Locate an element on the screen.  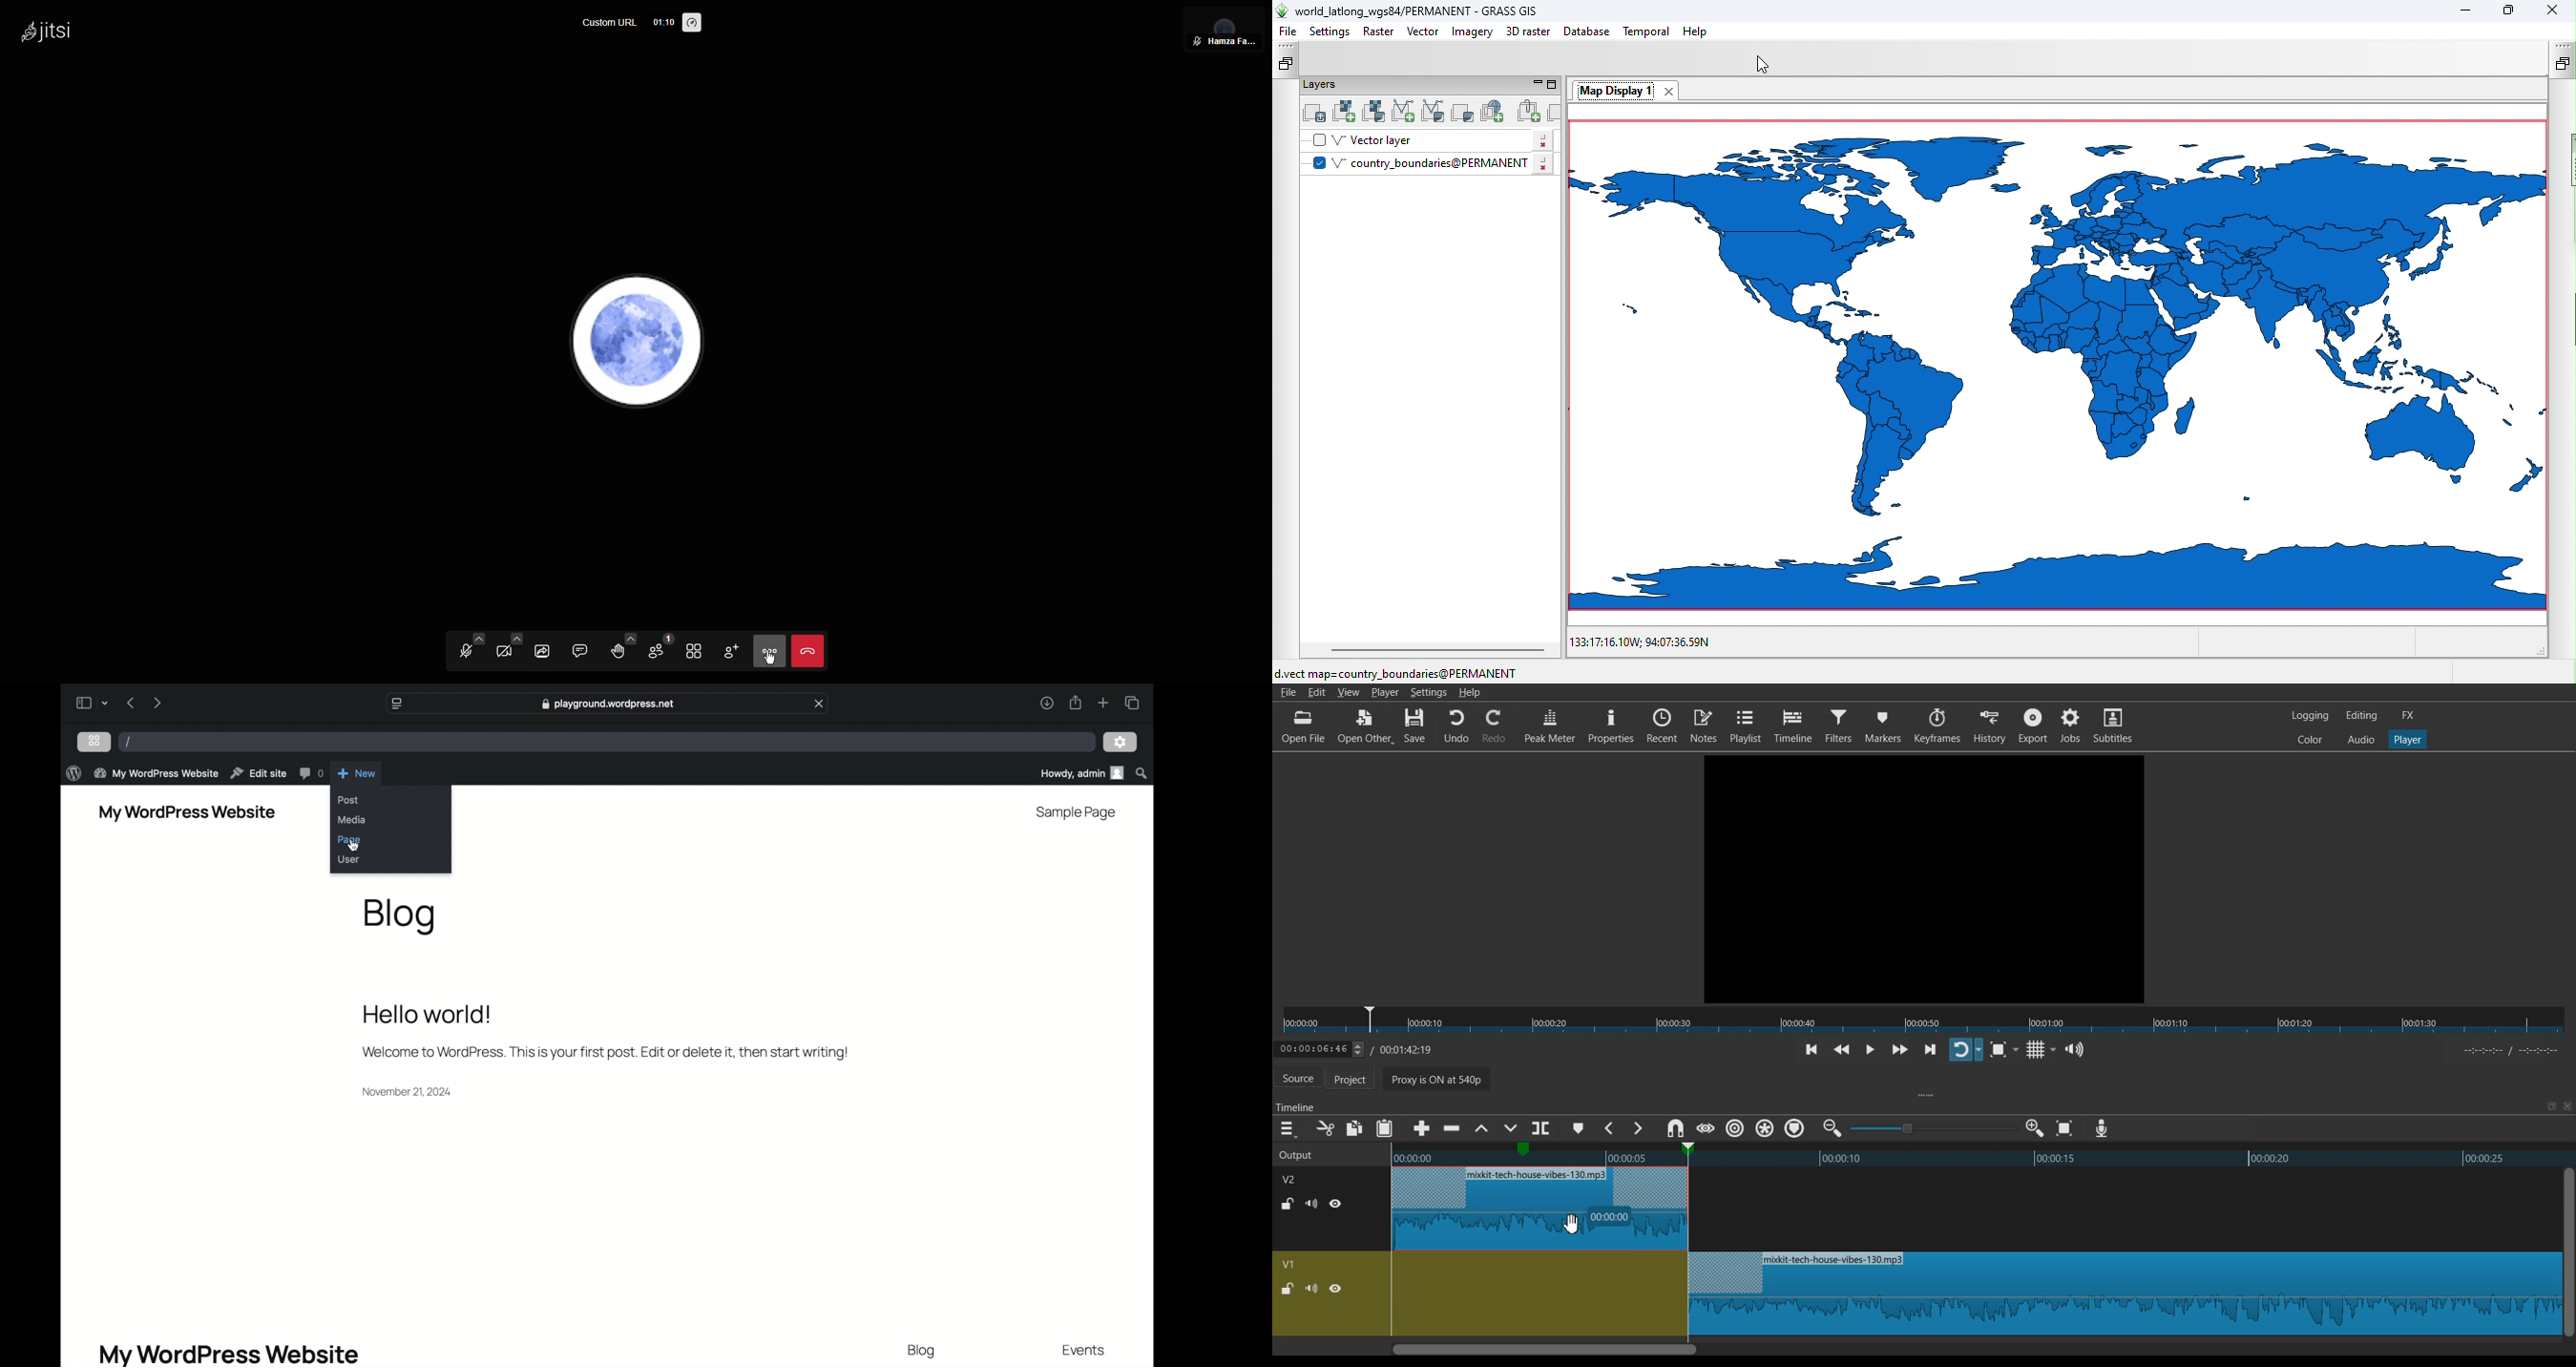
Ripple all markers is located at coordinates (1765, 1129).